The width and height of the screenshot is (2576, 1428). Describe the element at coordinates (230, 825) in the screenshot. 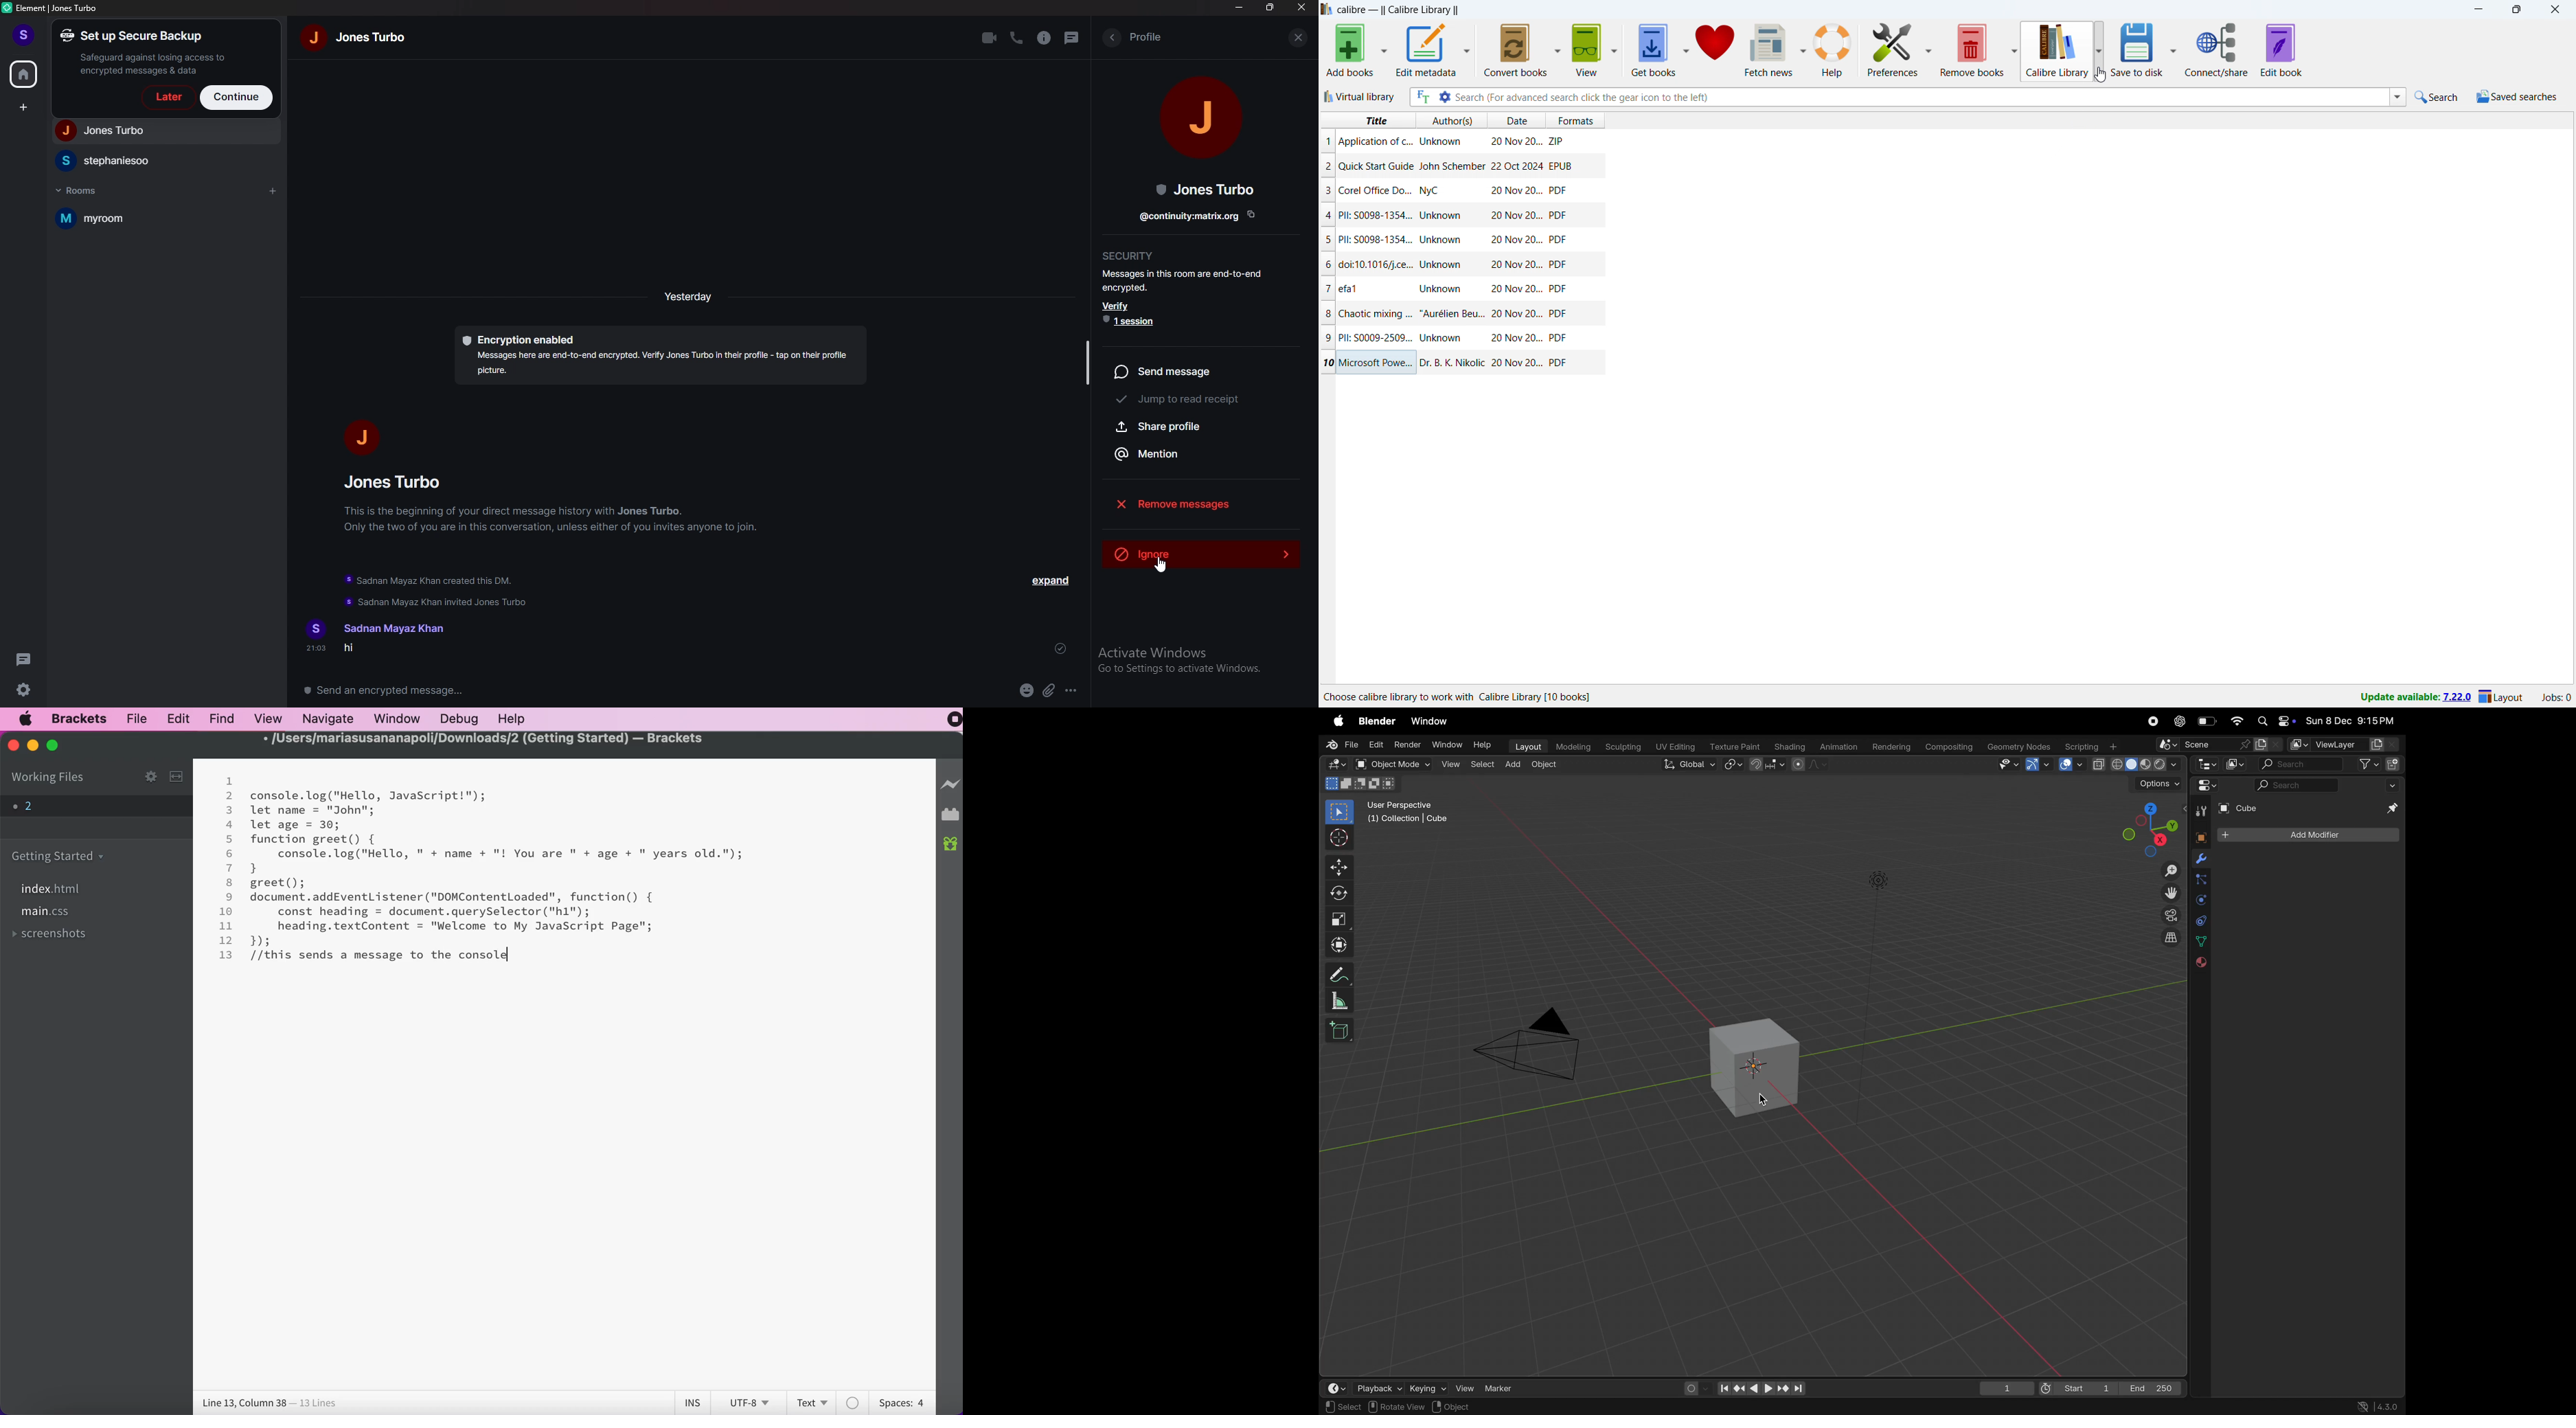

I see `4` at that location.